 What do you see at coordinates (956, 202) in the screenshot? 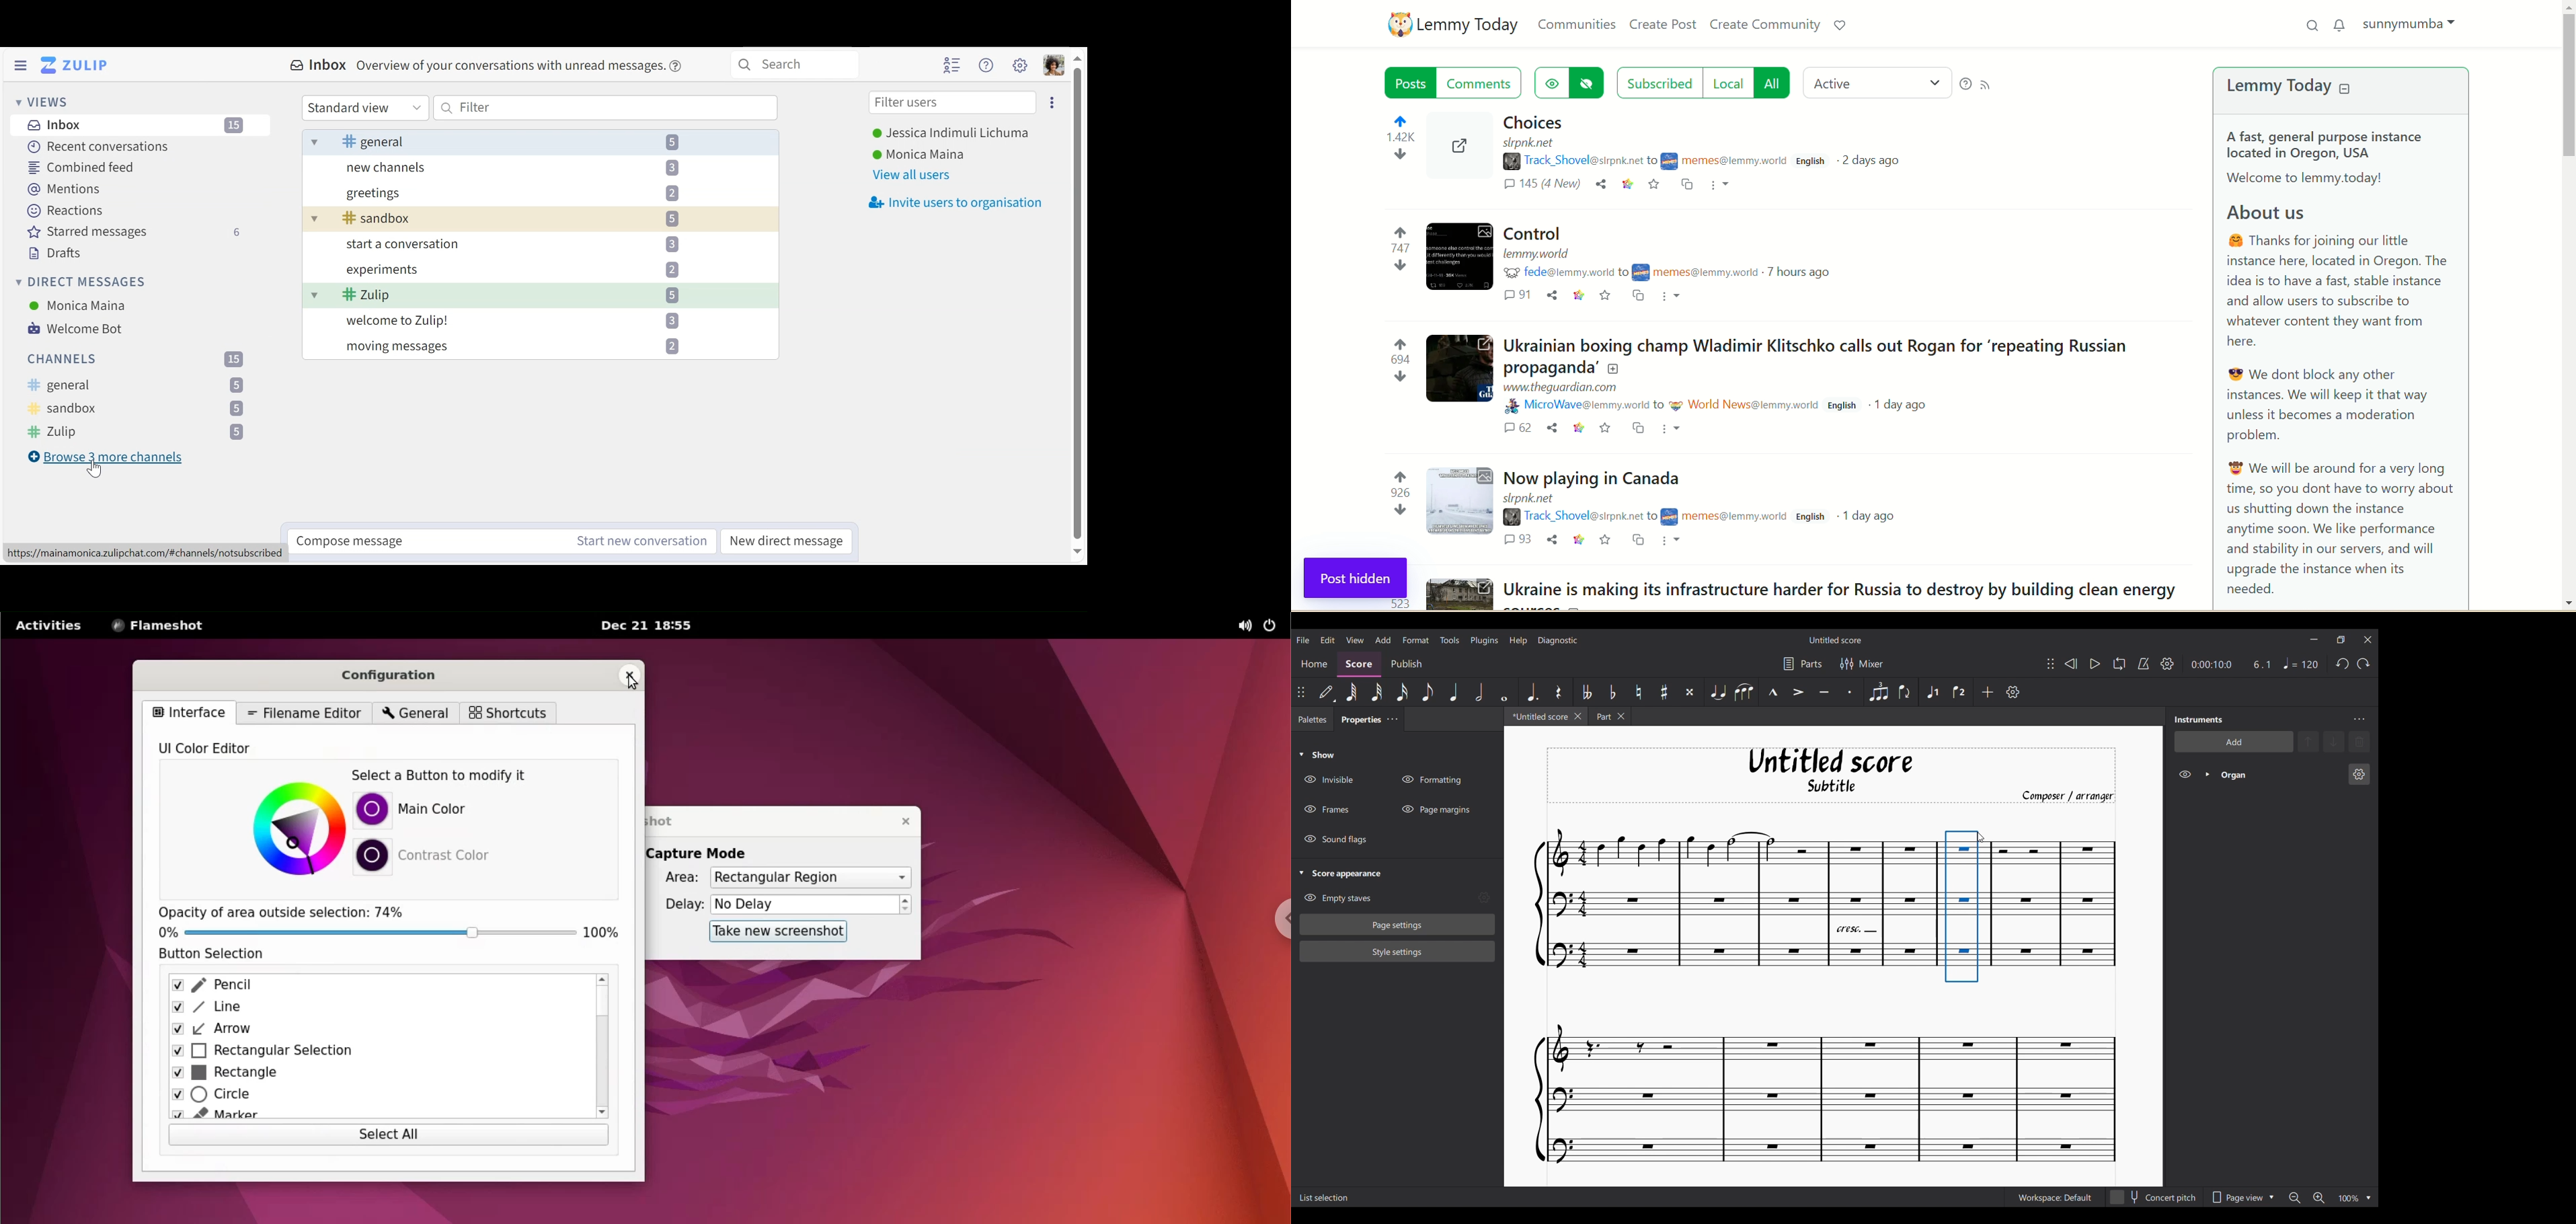
I see `Invite users to organisation` at bounding box center [956, 202].